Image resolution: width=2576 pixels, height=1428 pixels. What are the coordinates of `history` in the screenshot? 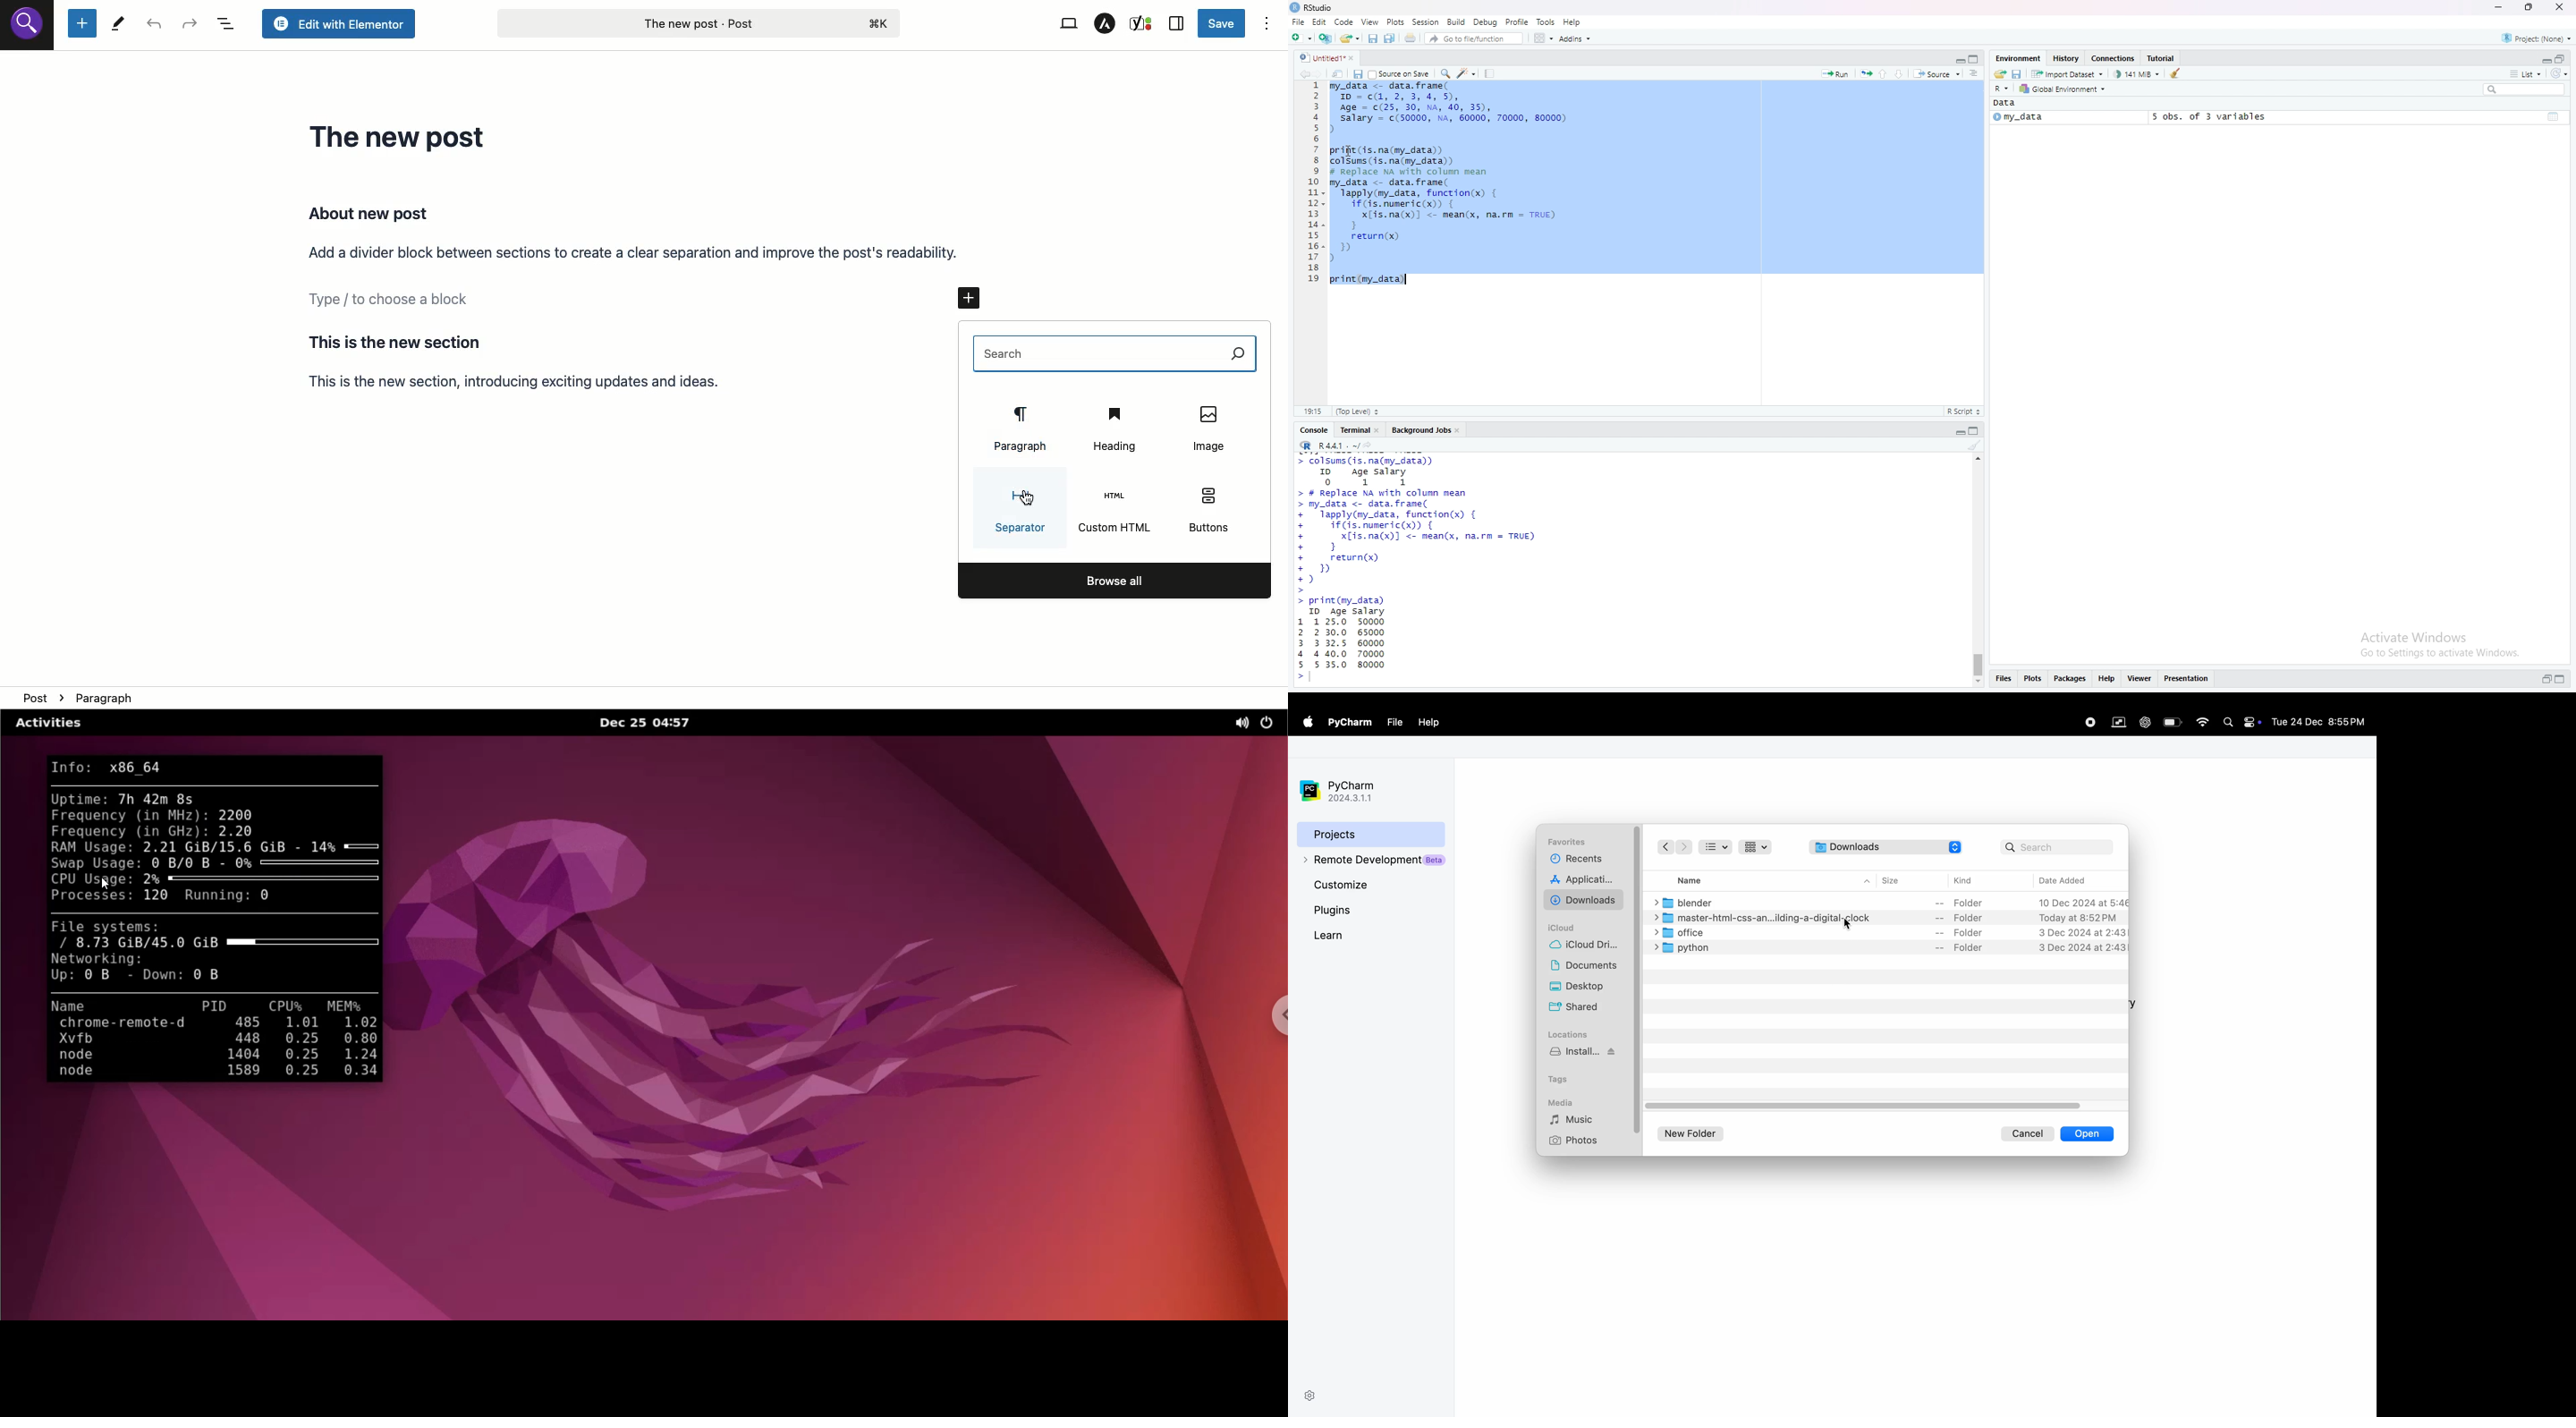 It's located at (2066, 58).